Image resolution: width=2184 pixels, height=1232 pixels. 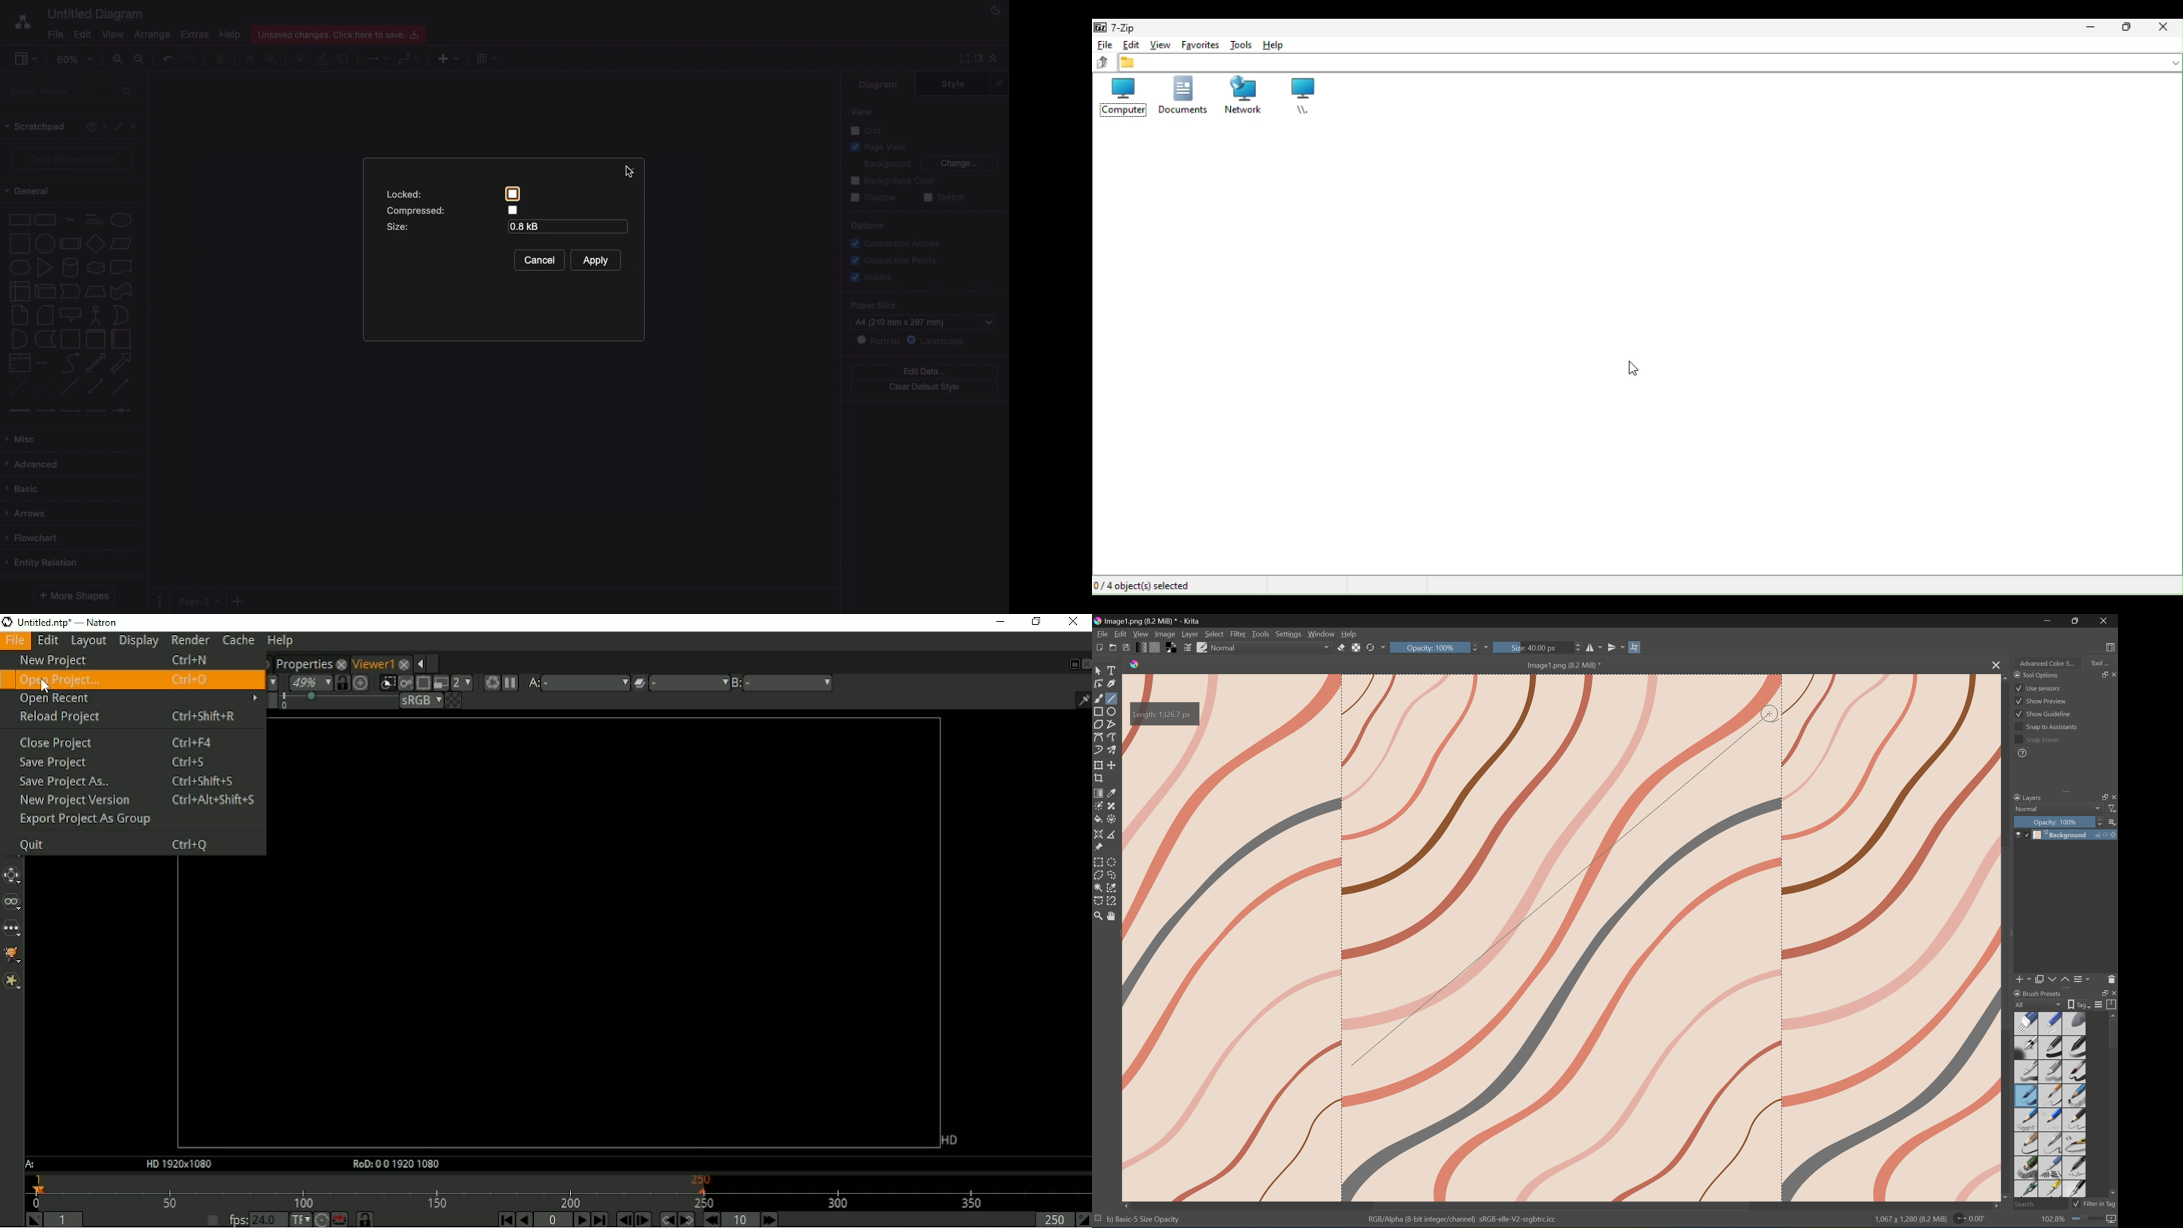 What do you see at coordinates (2078, 620) in the screenshot?
I see `Restore Down` at bounding box center [2078, 620].